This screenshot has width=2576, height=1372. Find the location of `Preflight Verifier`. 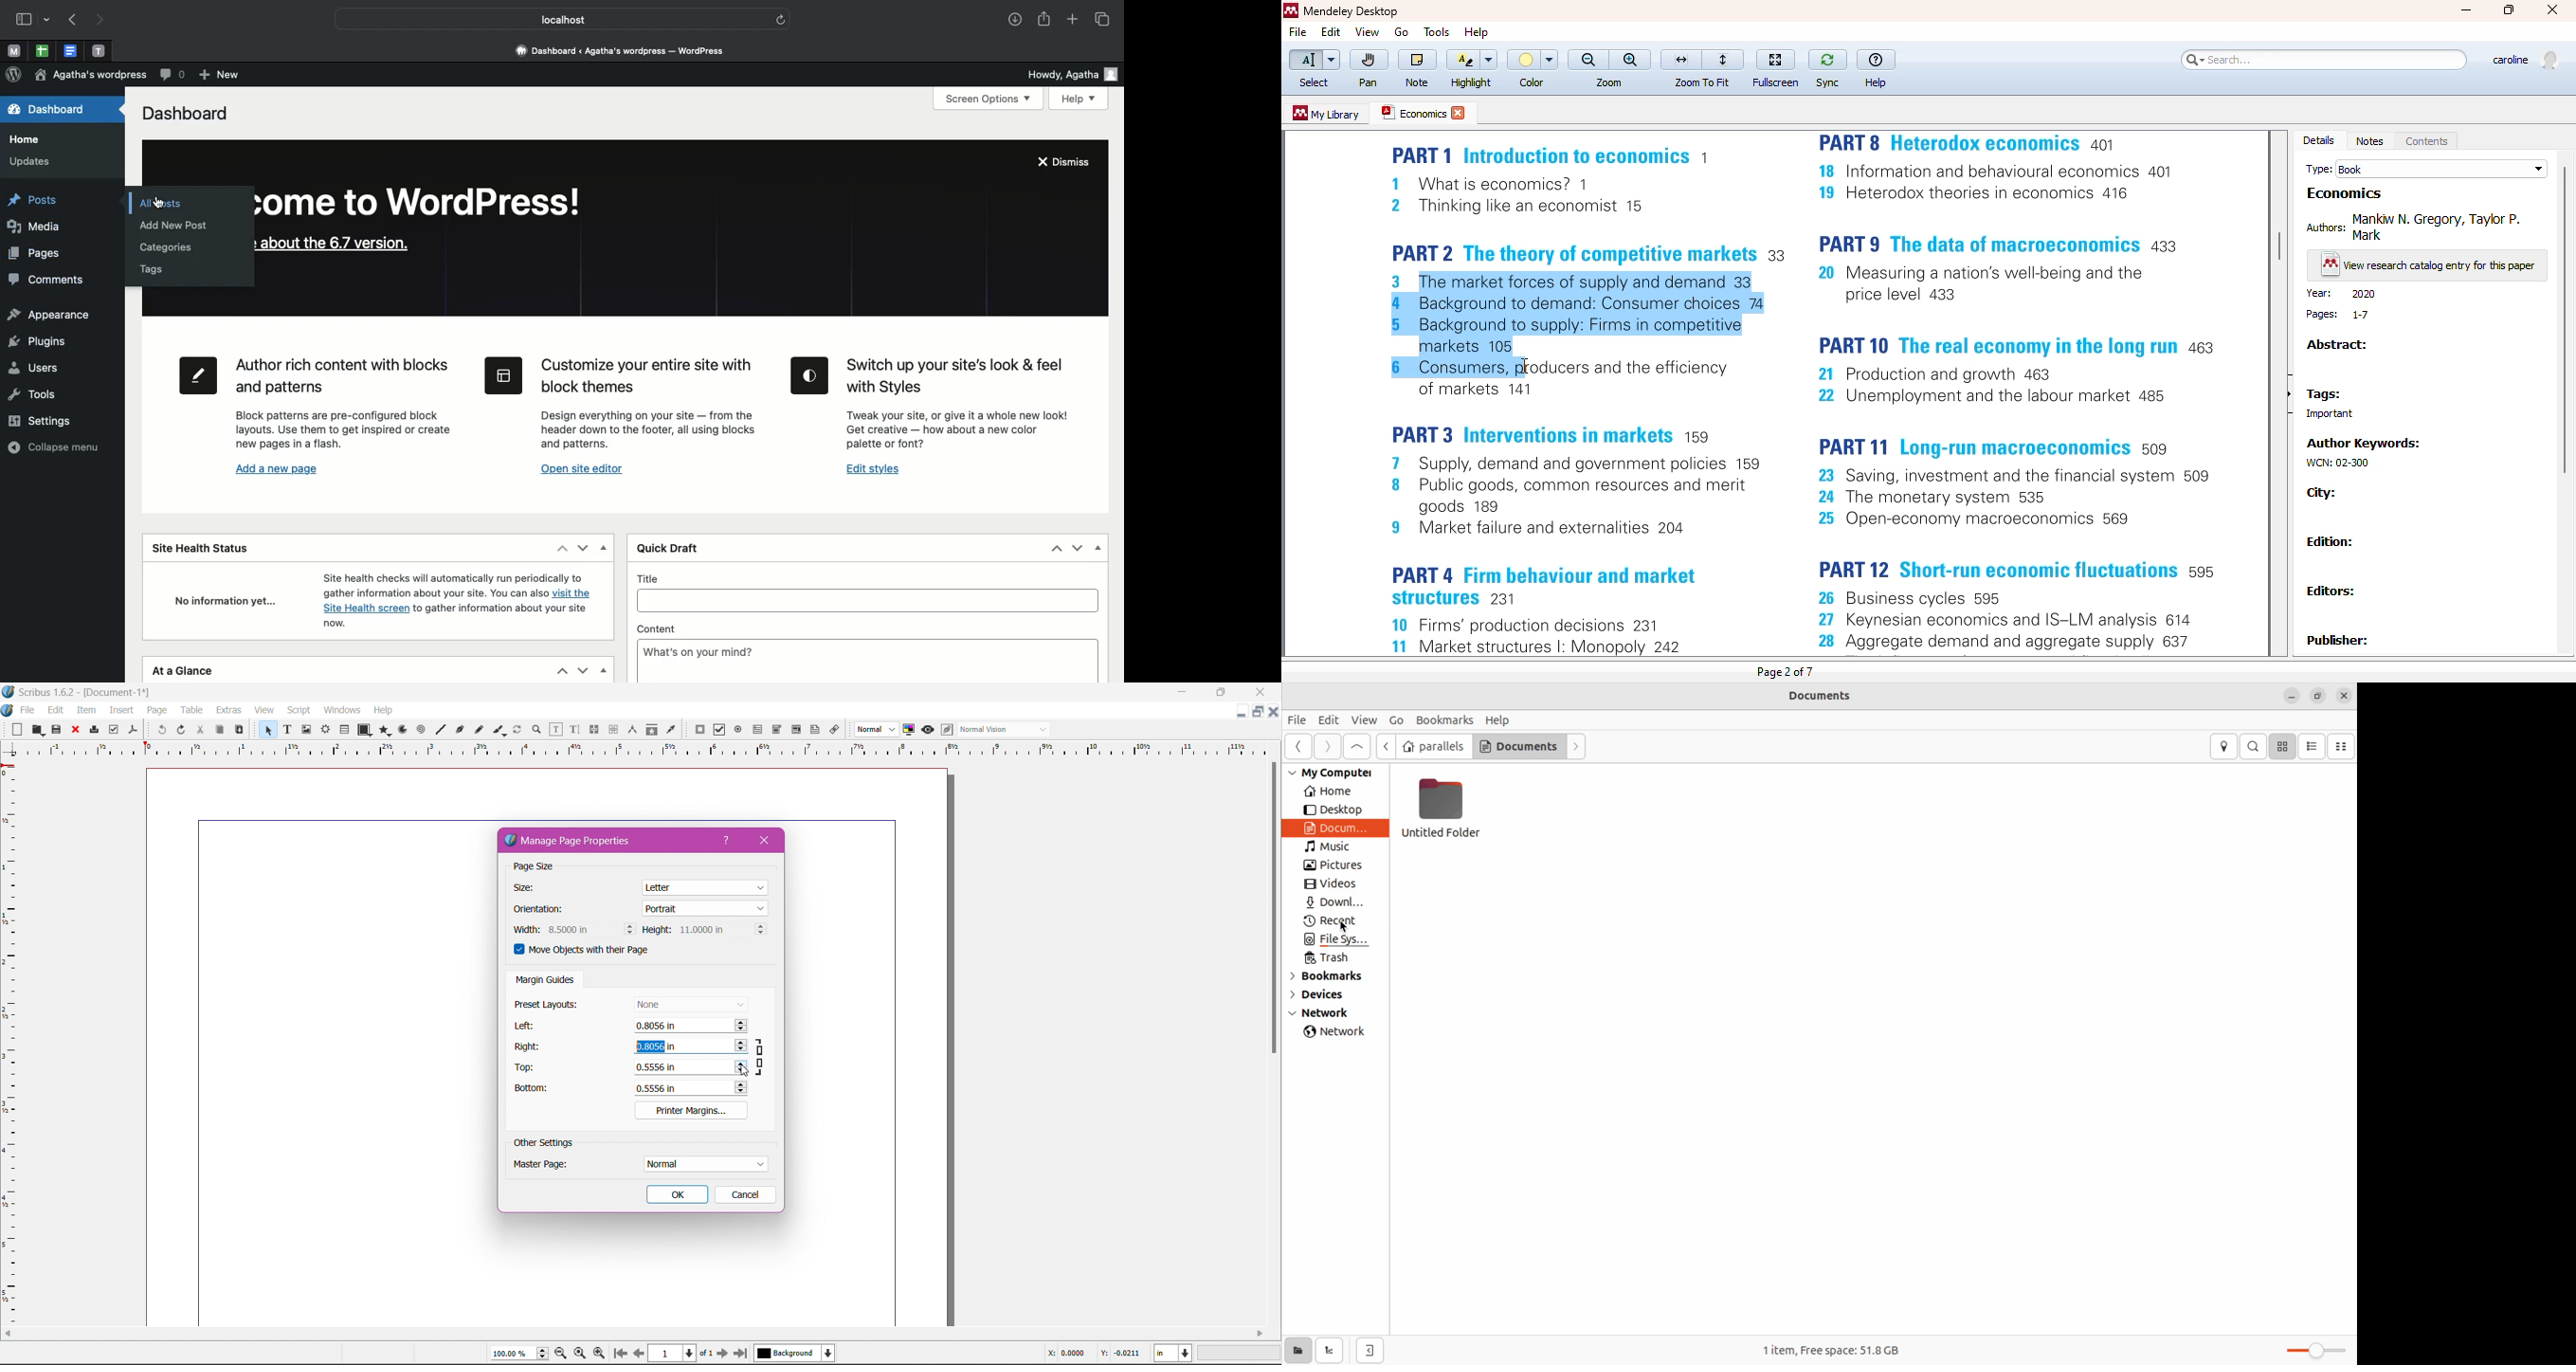

Preflight Verifier is located at coordinates (114, 729).